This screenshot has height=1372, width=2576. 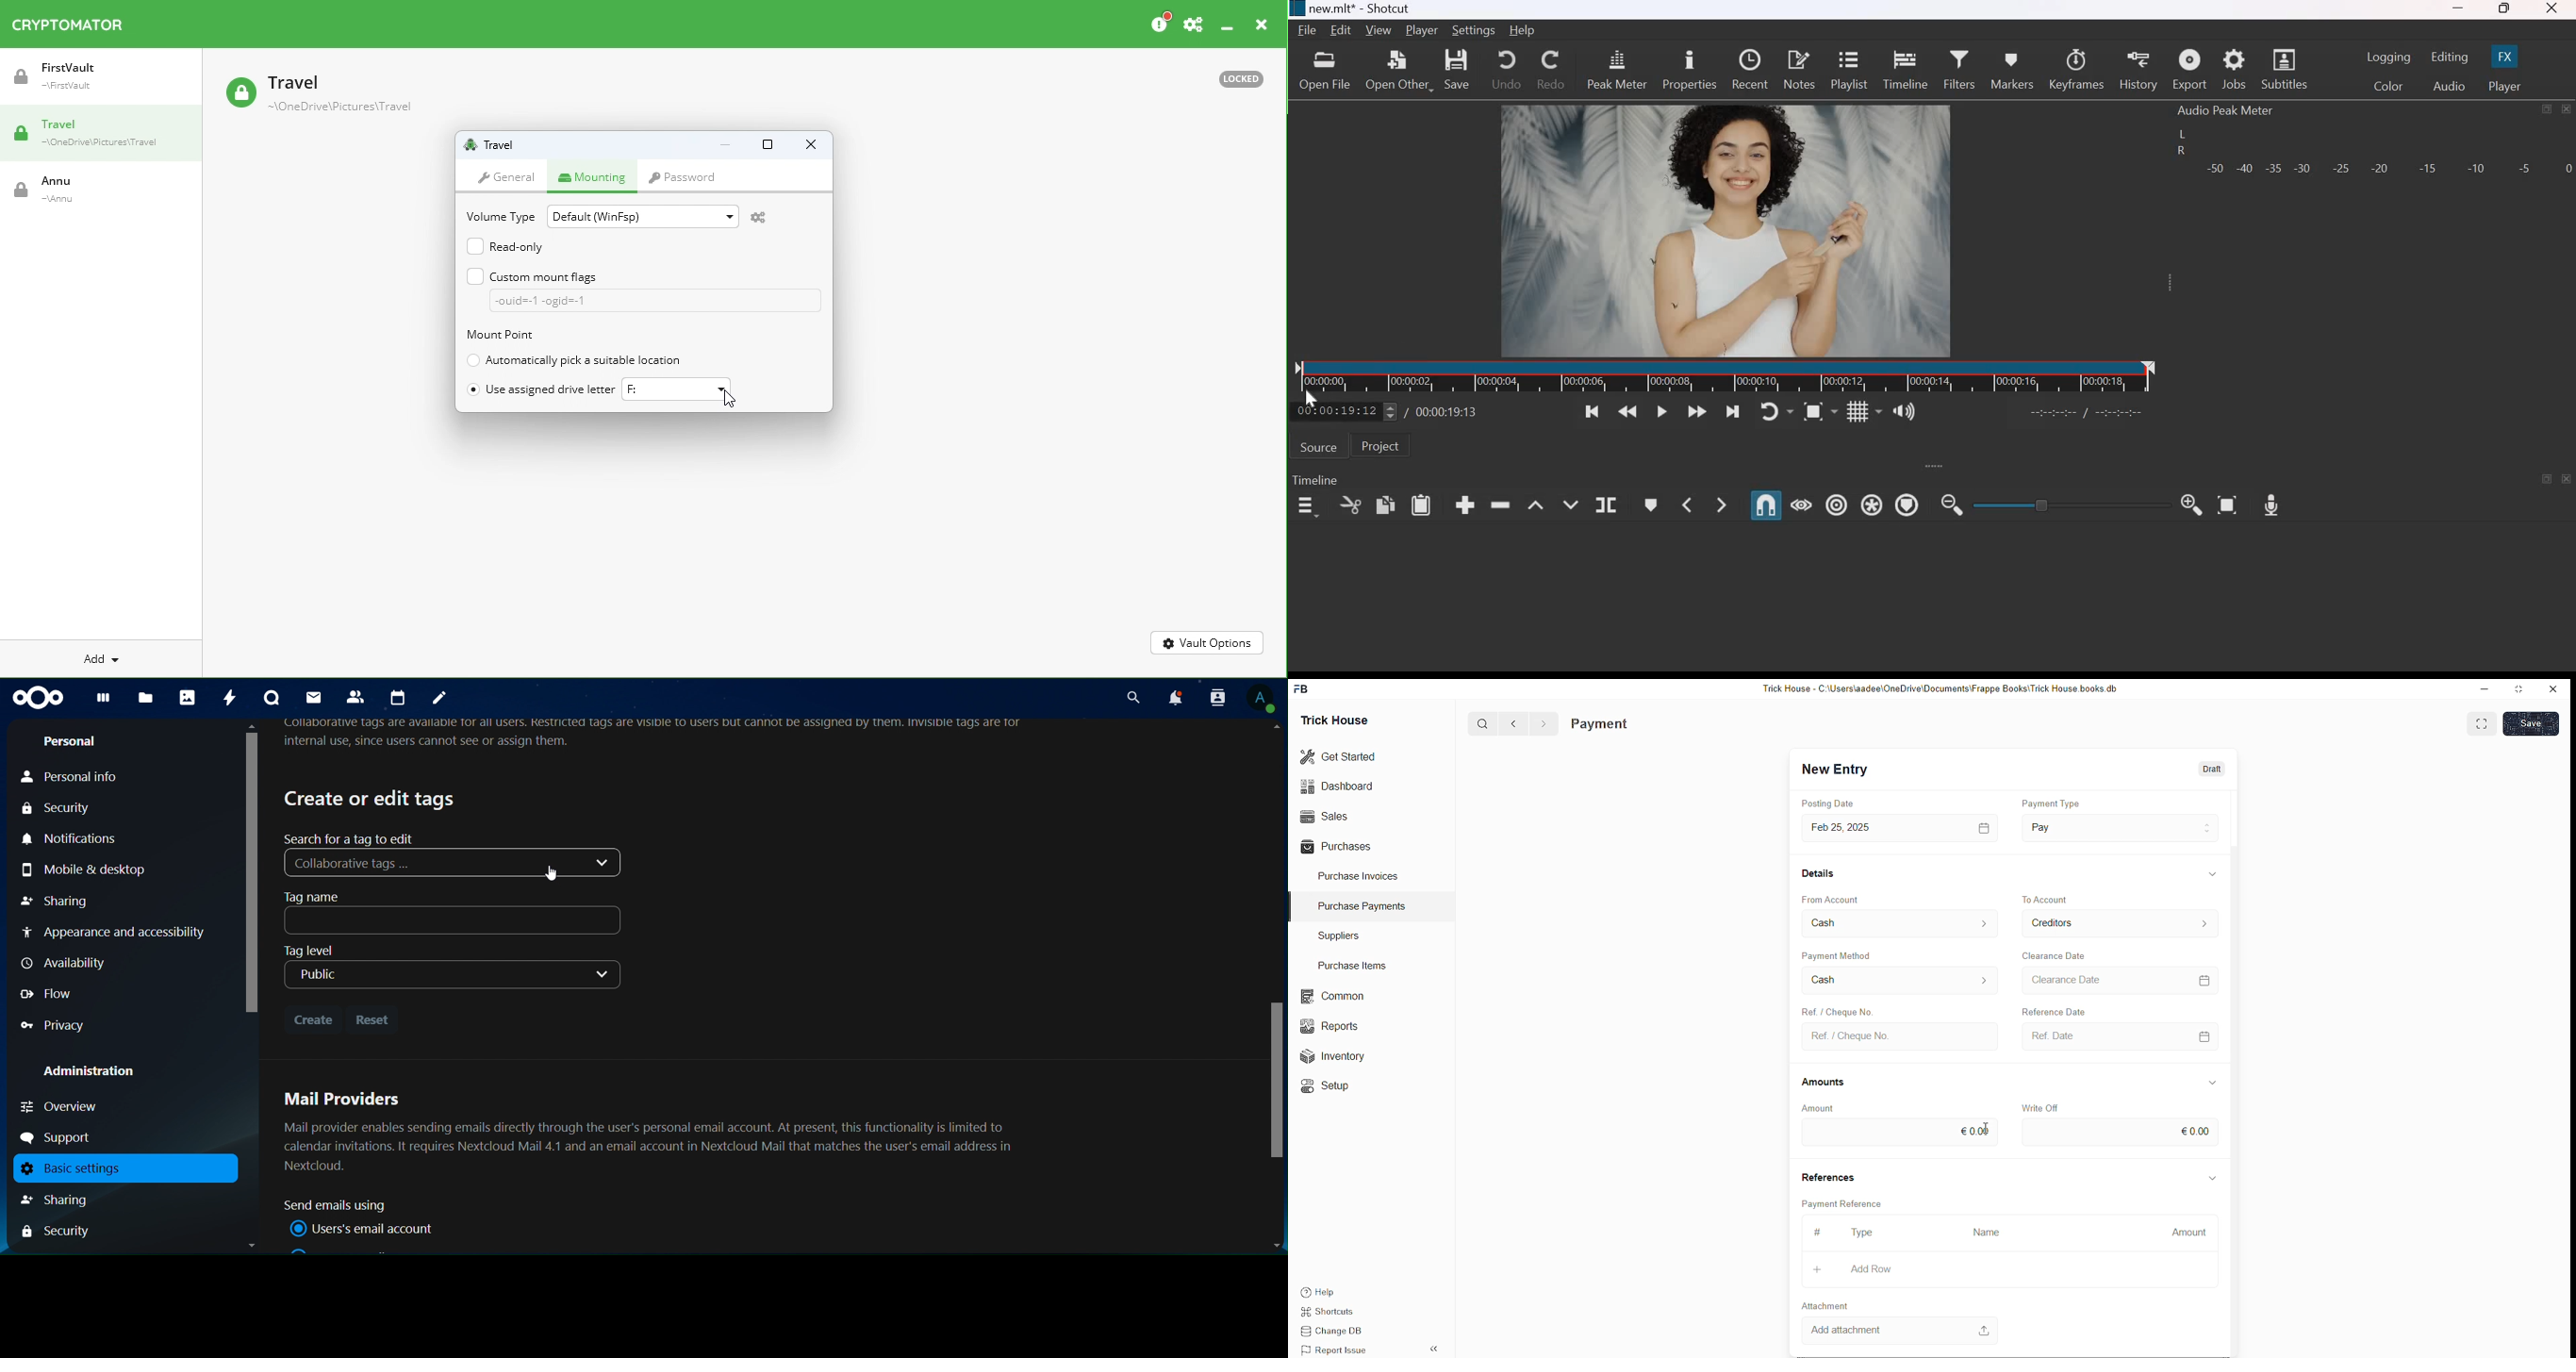 What do you see at coordinates (1734, 411) in the screenshot?
I see `Skip to the next point` at bounding box center [1734, 411].